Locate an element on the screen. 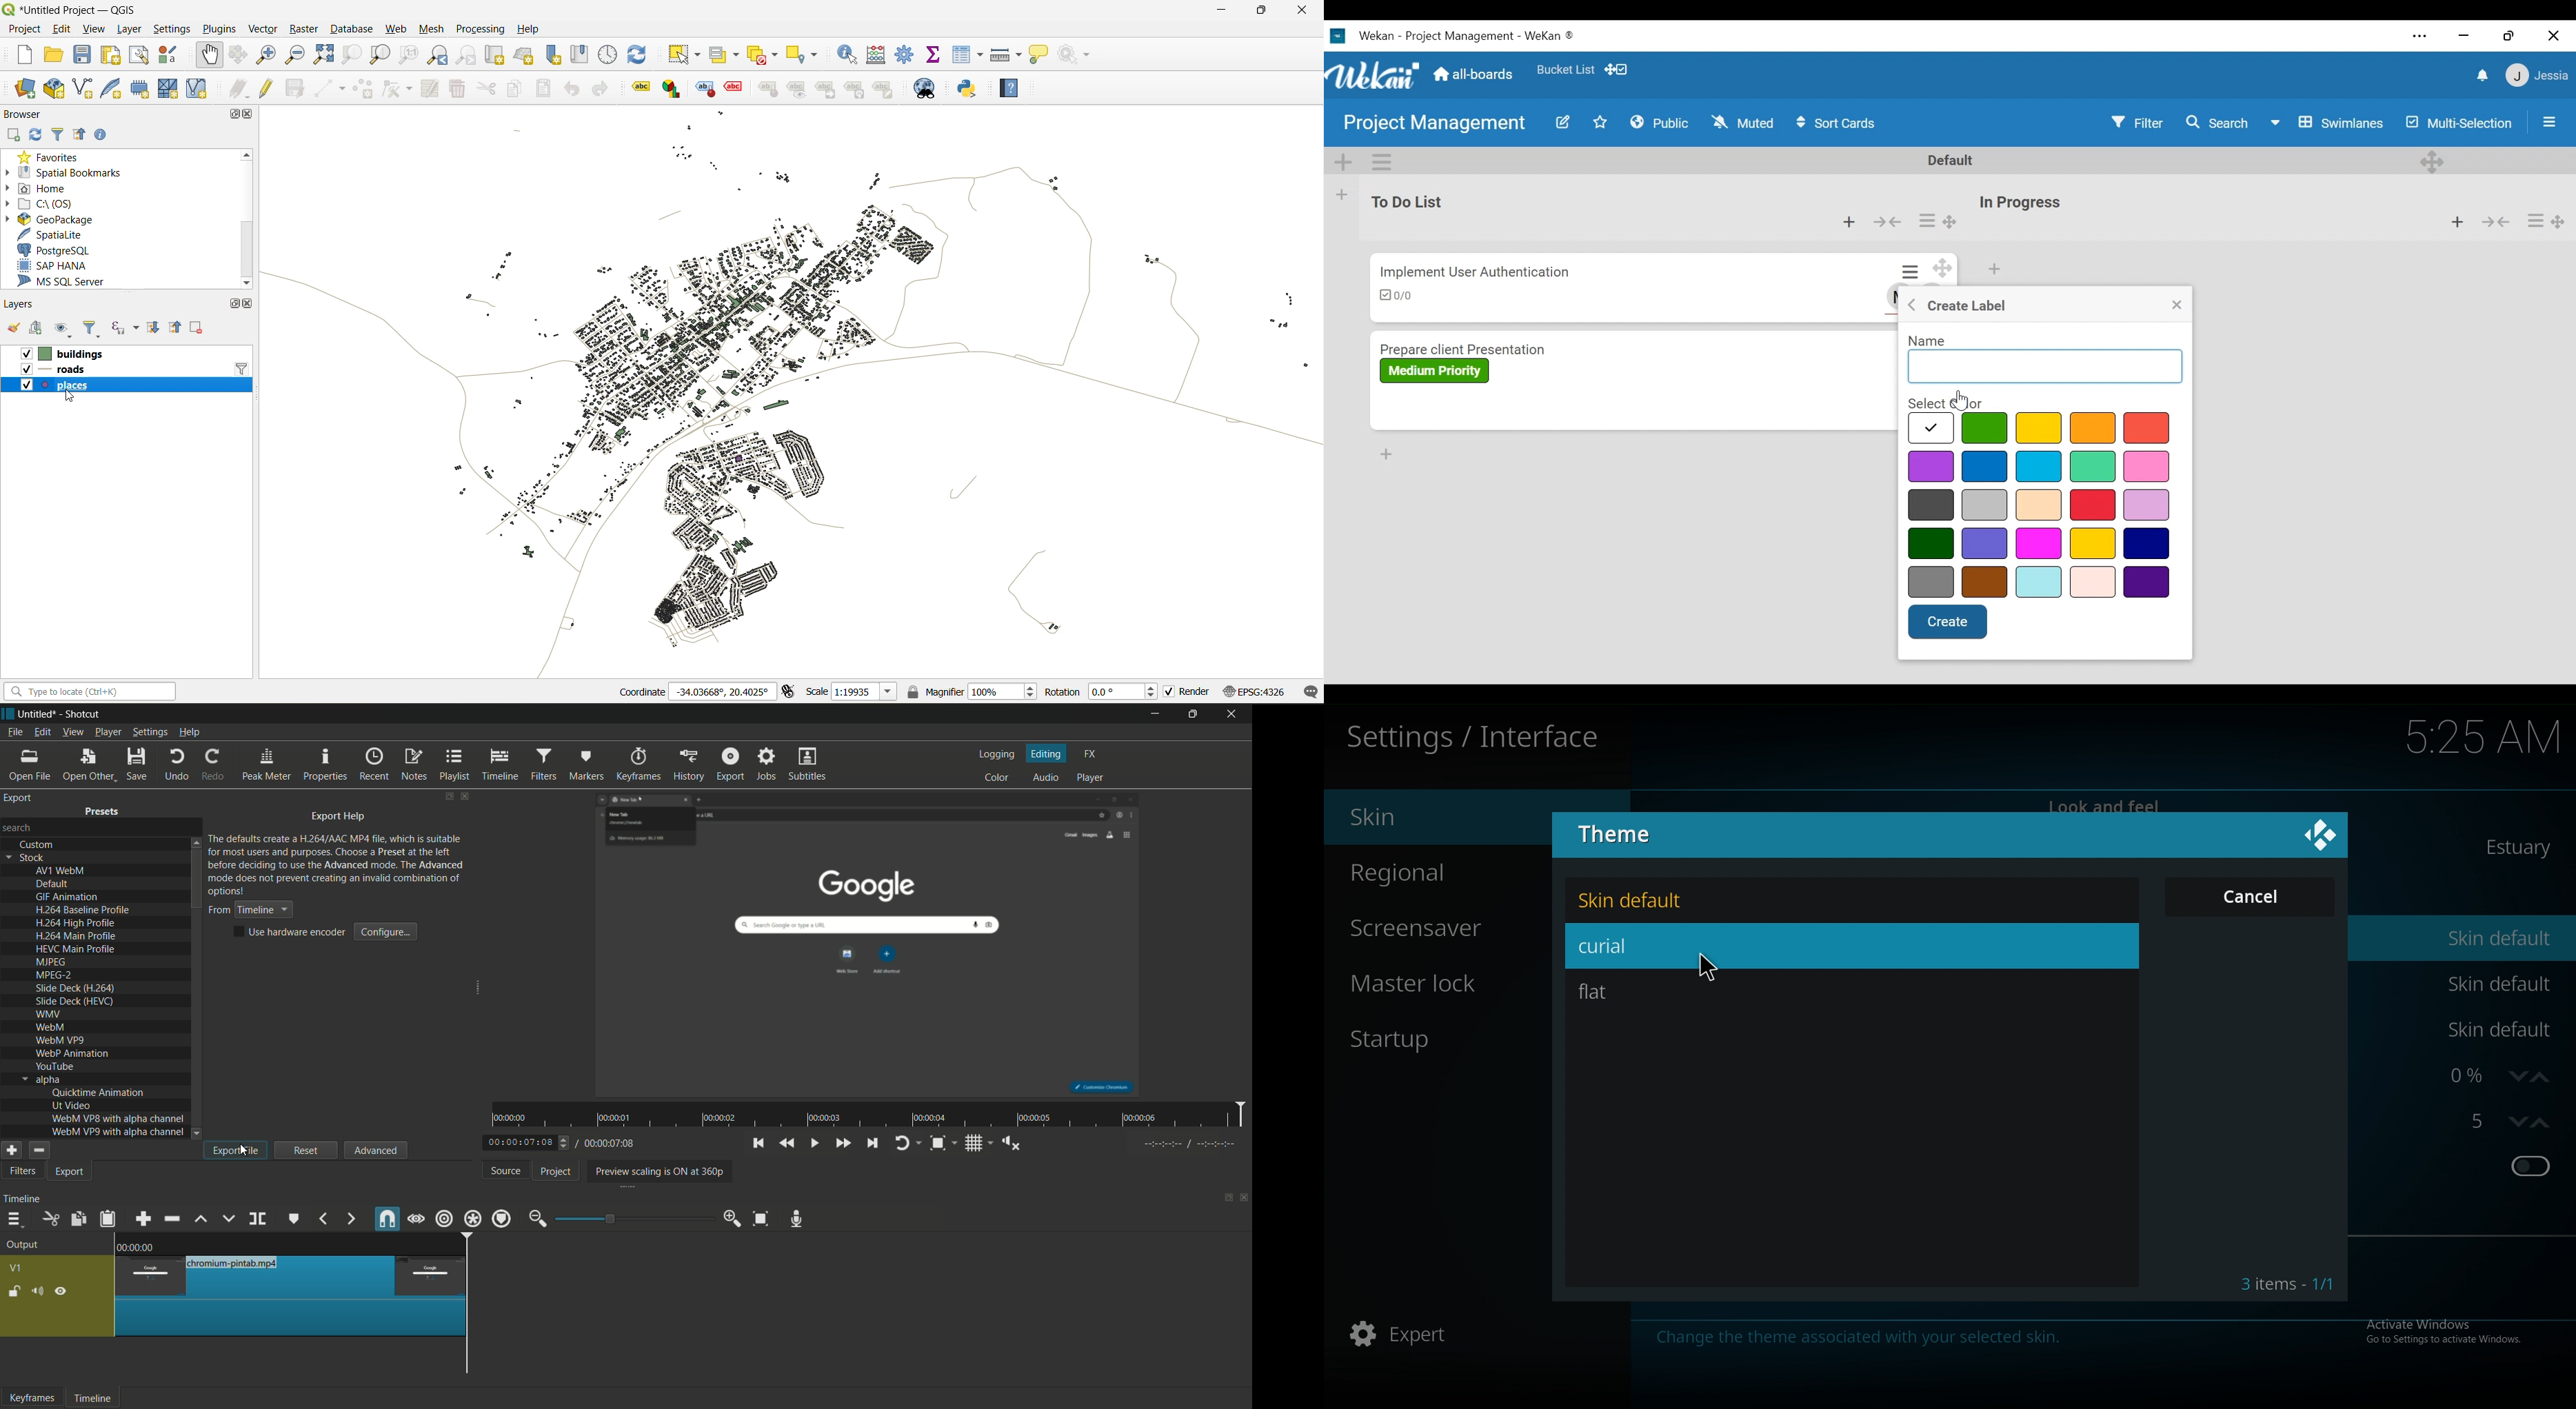 The height and width of the screenshot is (1428, 2576). view is located at coordinates (95, 28).